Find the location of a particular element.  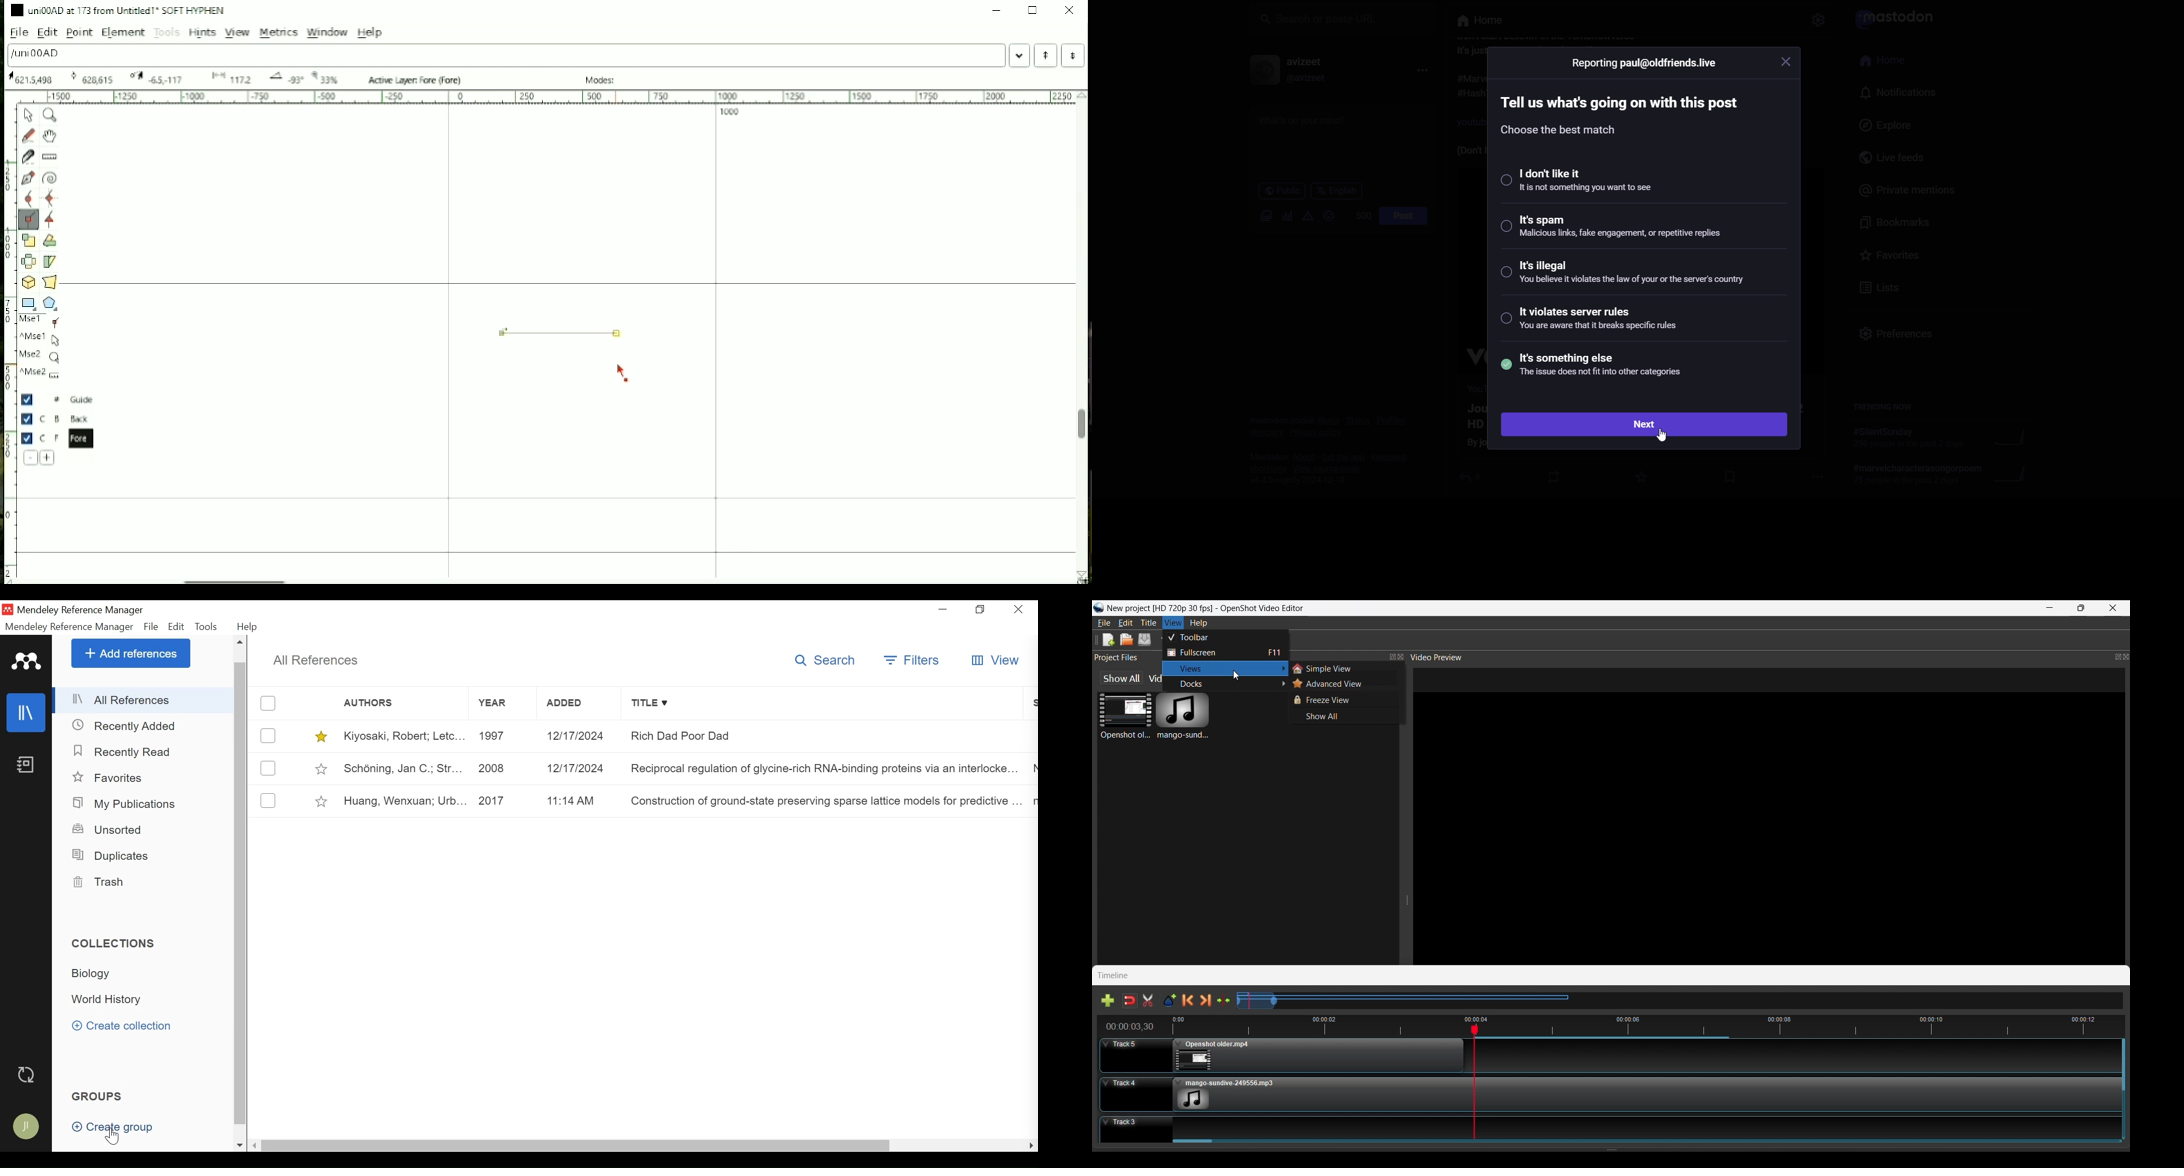

Notebook is located at coordinates (26, 766).